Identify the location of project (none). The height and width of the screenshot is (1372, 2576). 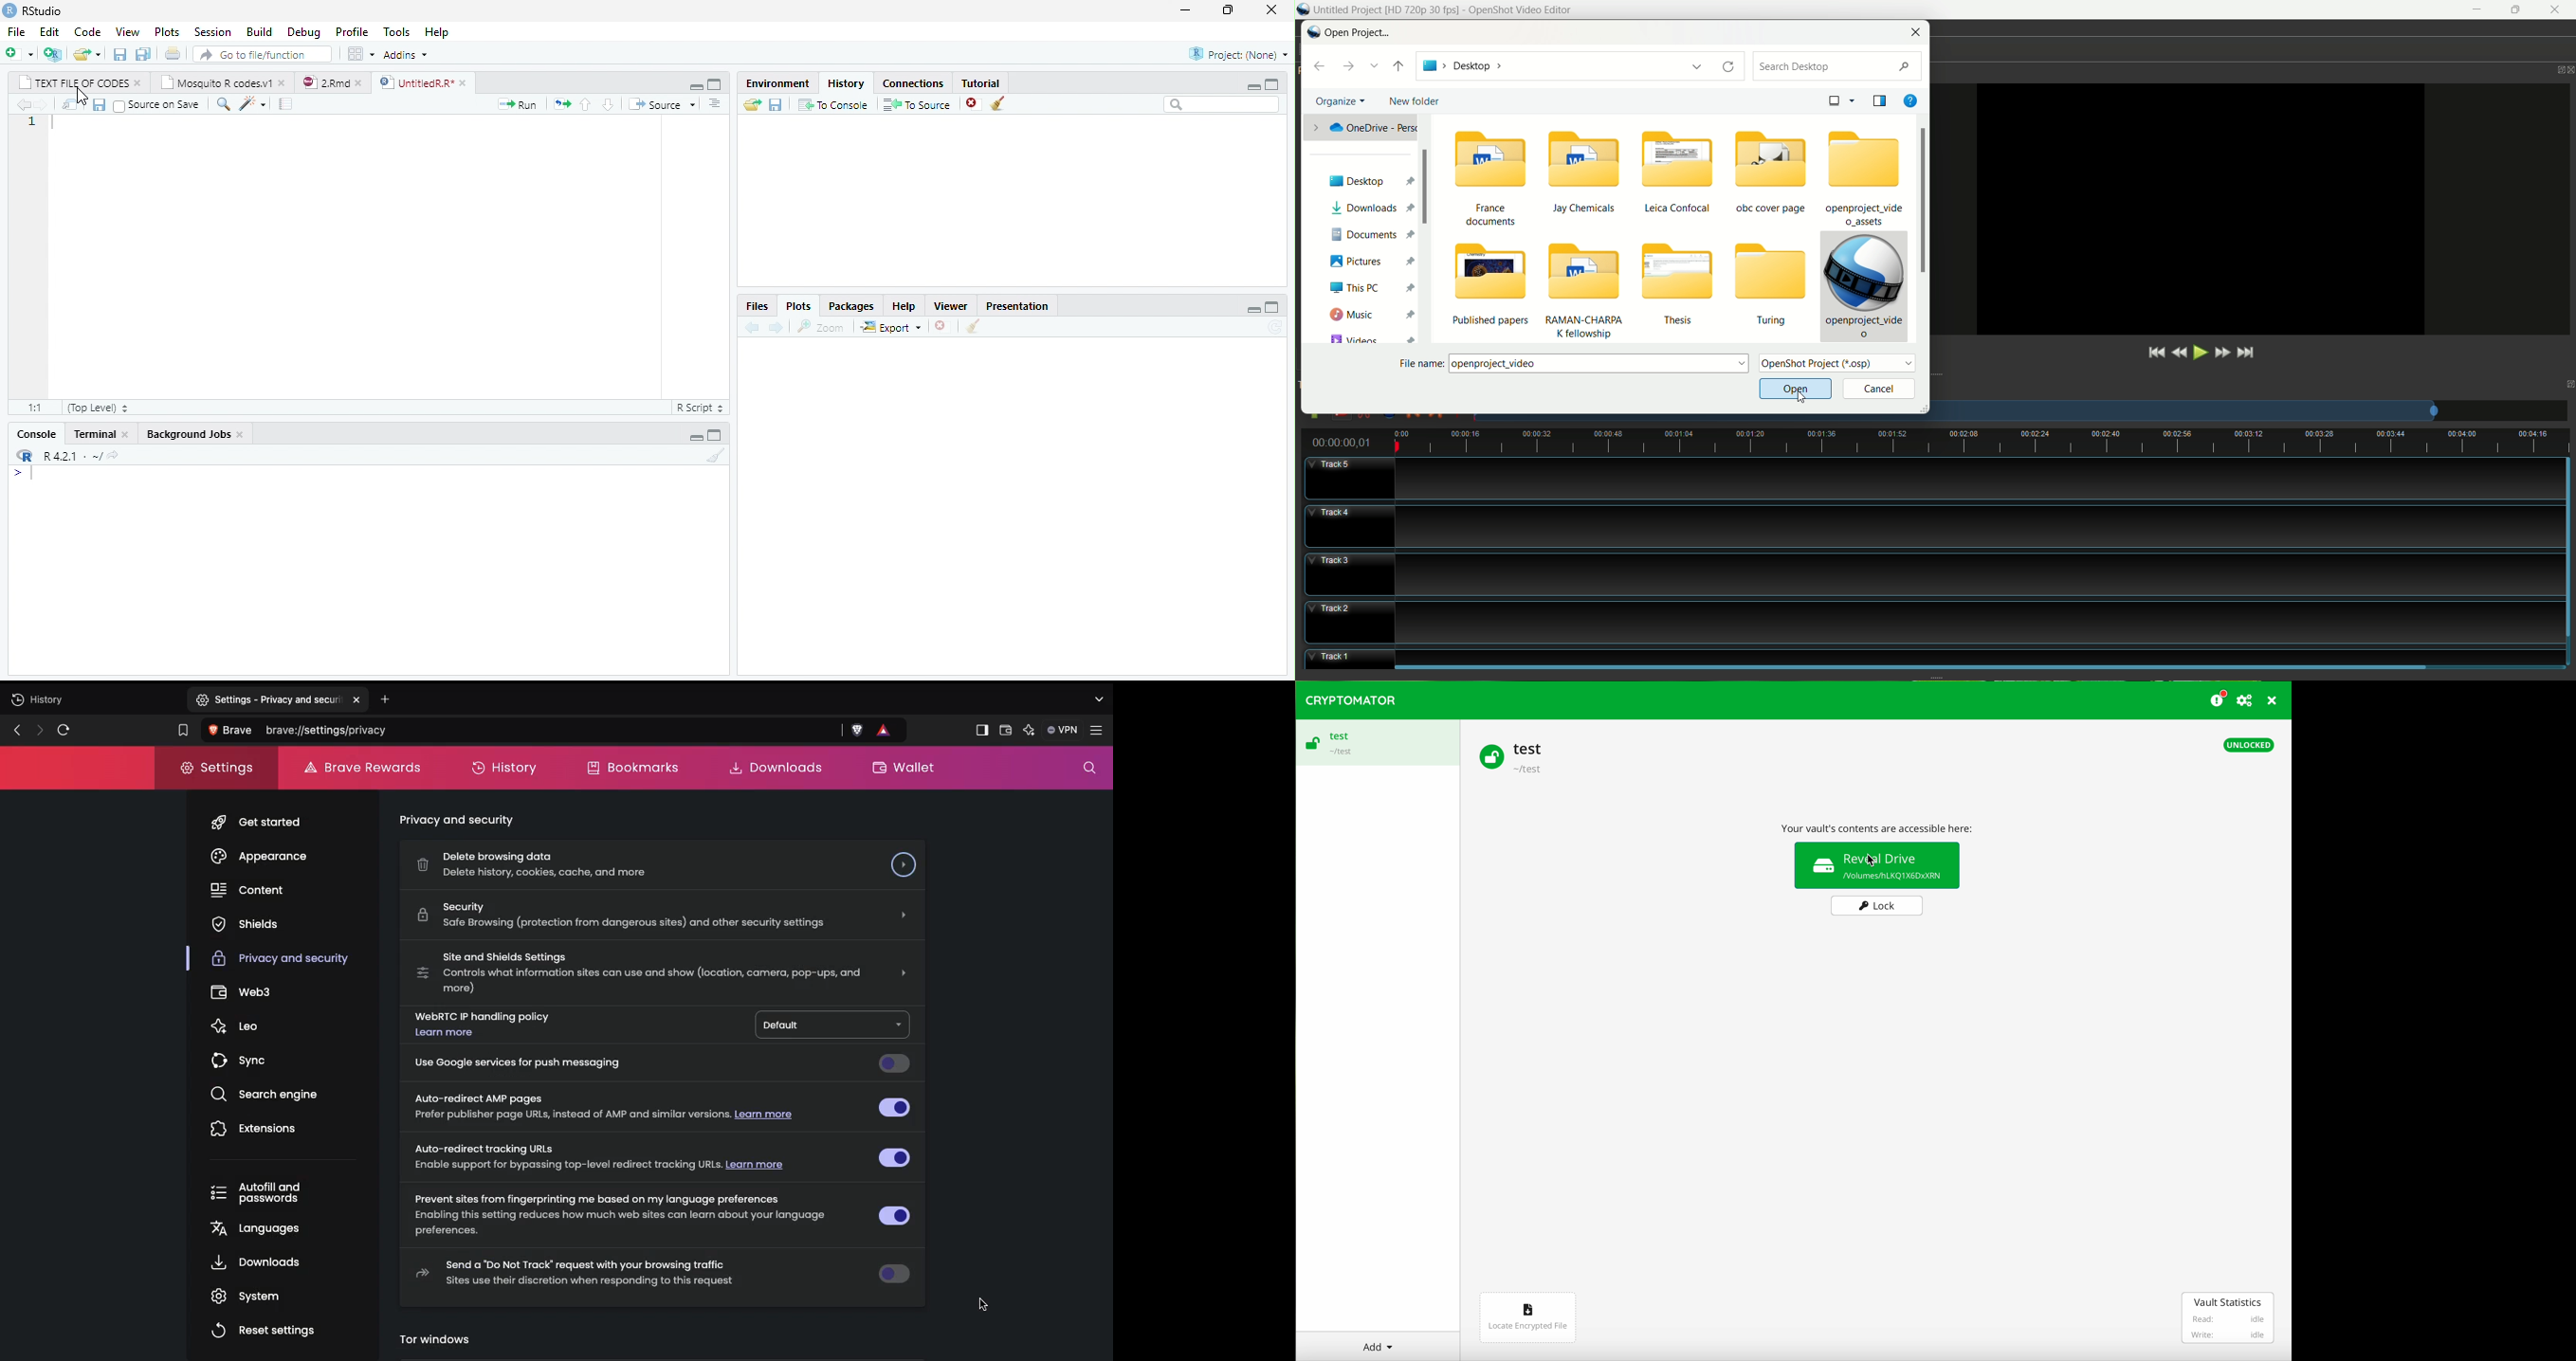
(1238, 52).